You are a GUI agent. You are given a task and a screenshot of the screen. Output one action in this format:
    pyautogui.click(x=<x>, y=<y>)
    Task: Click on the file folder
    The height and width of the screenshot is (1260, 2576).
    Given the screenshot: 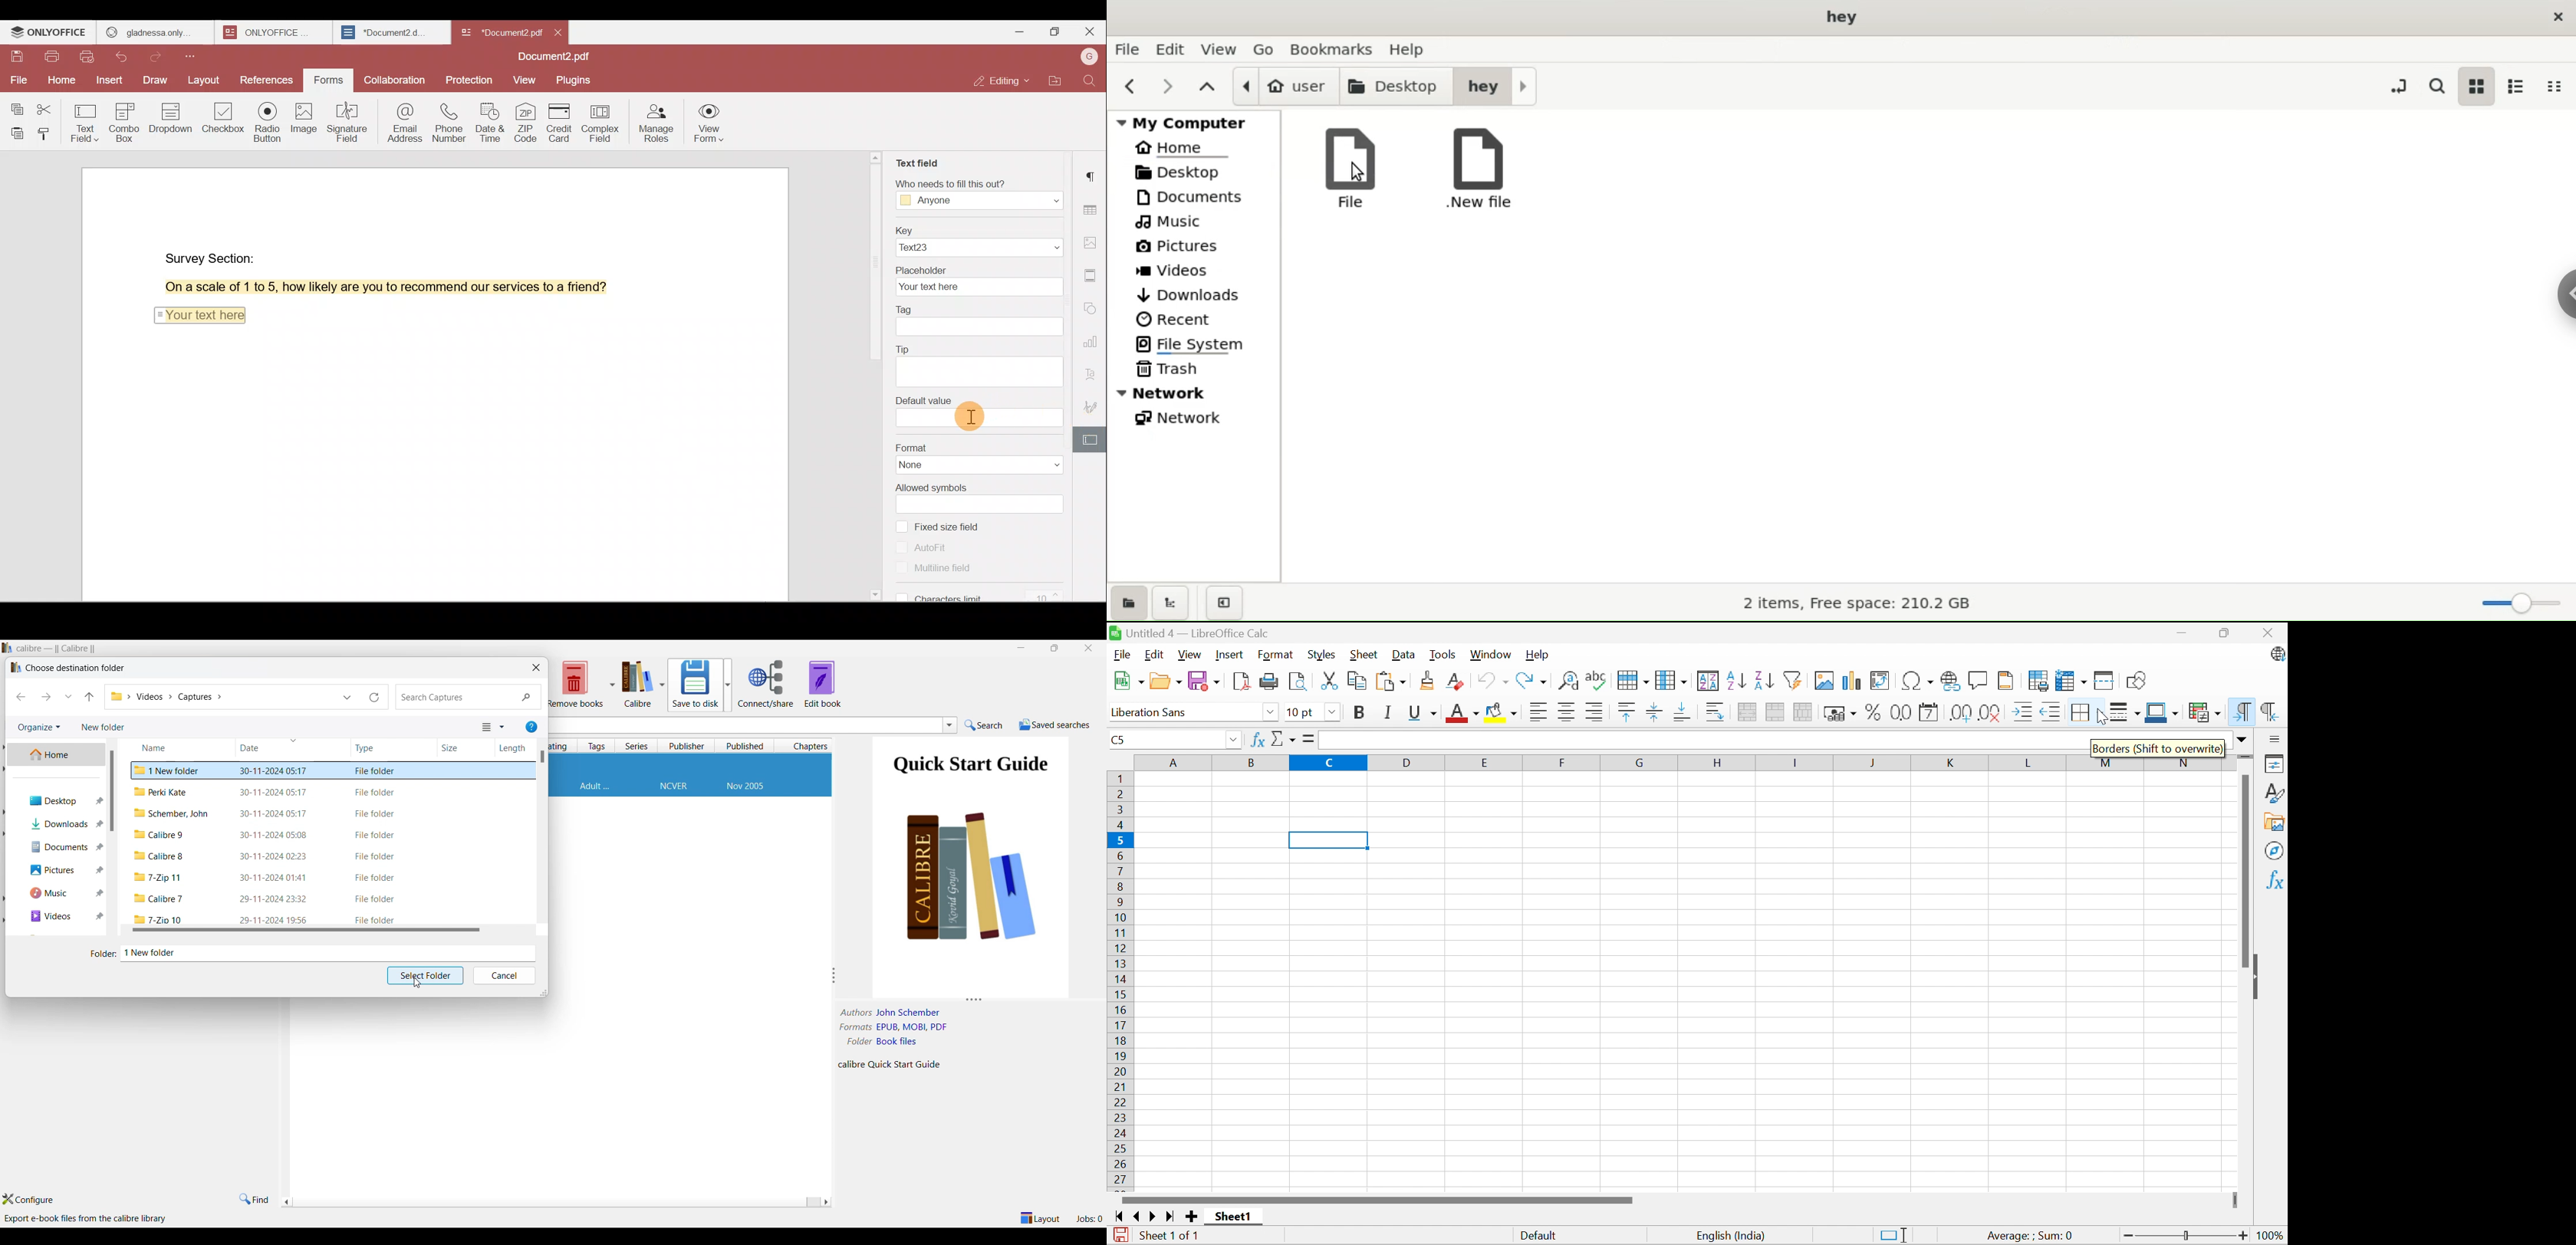 What is the action you would take?
    pyautogui.click(x=373, y=857)
    